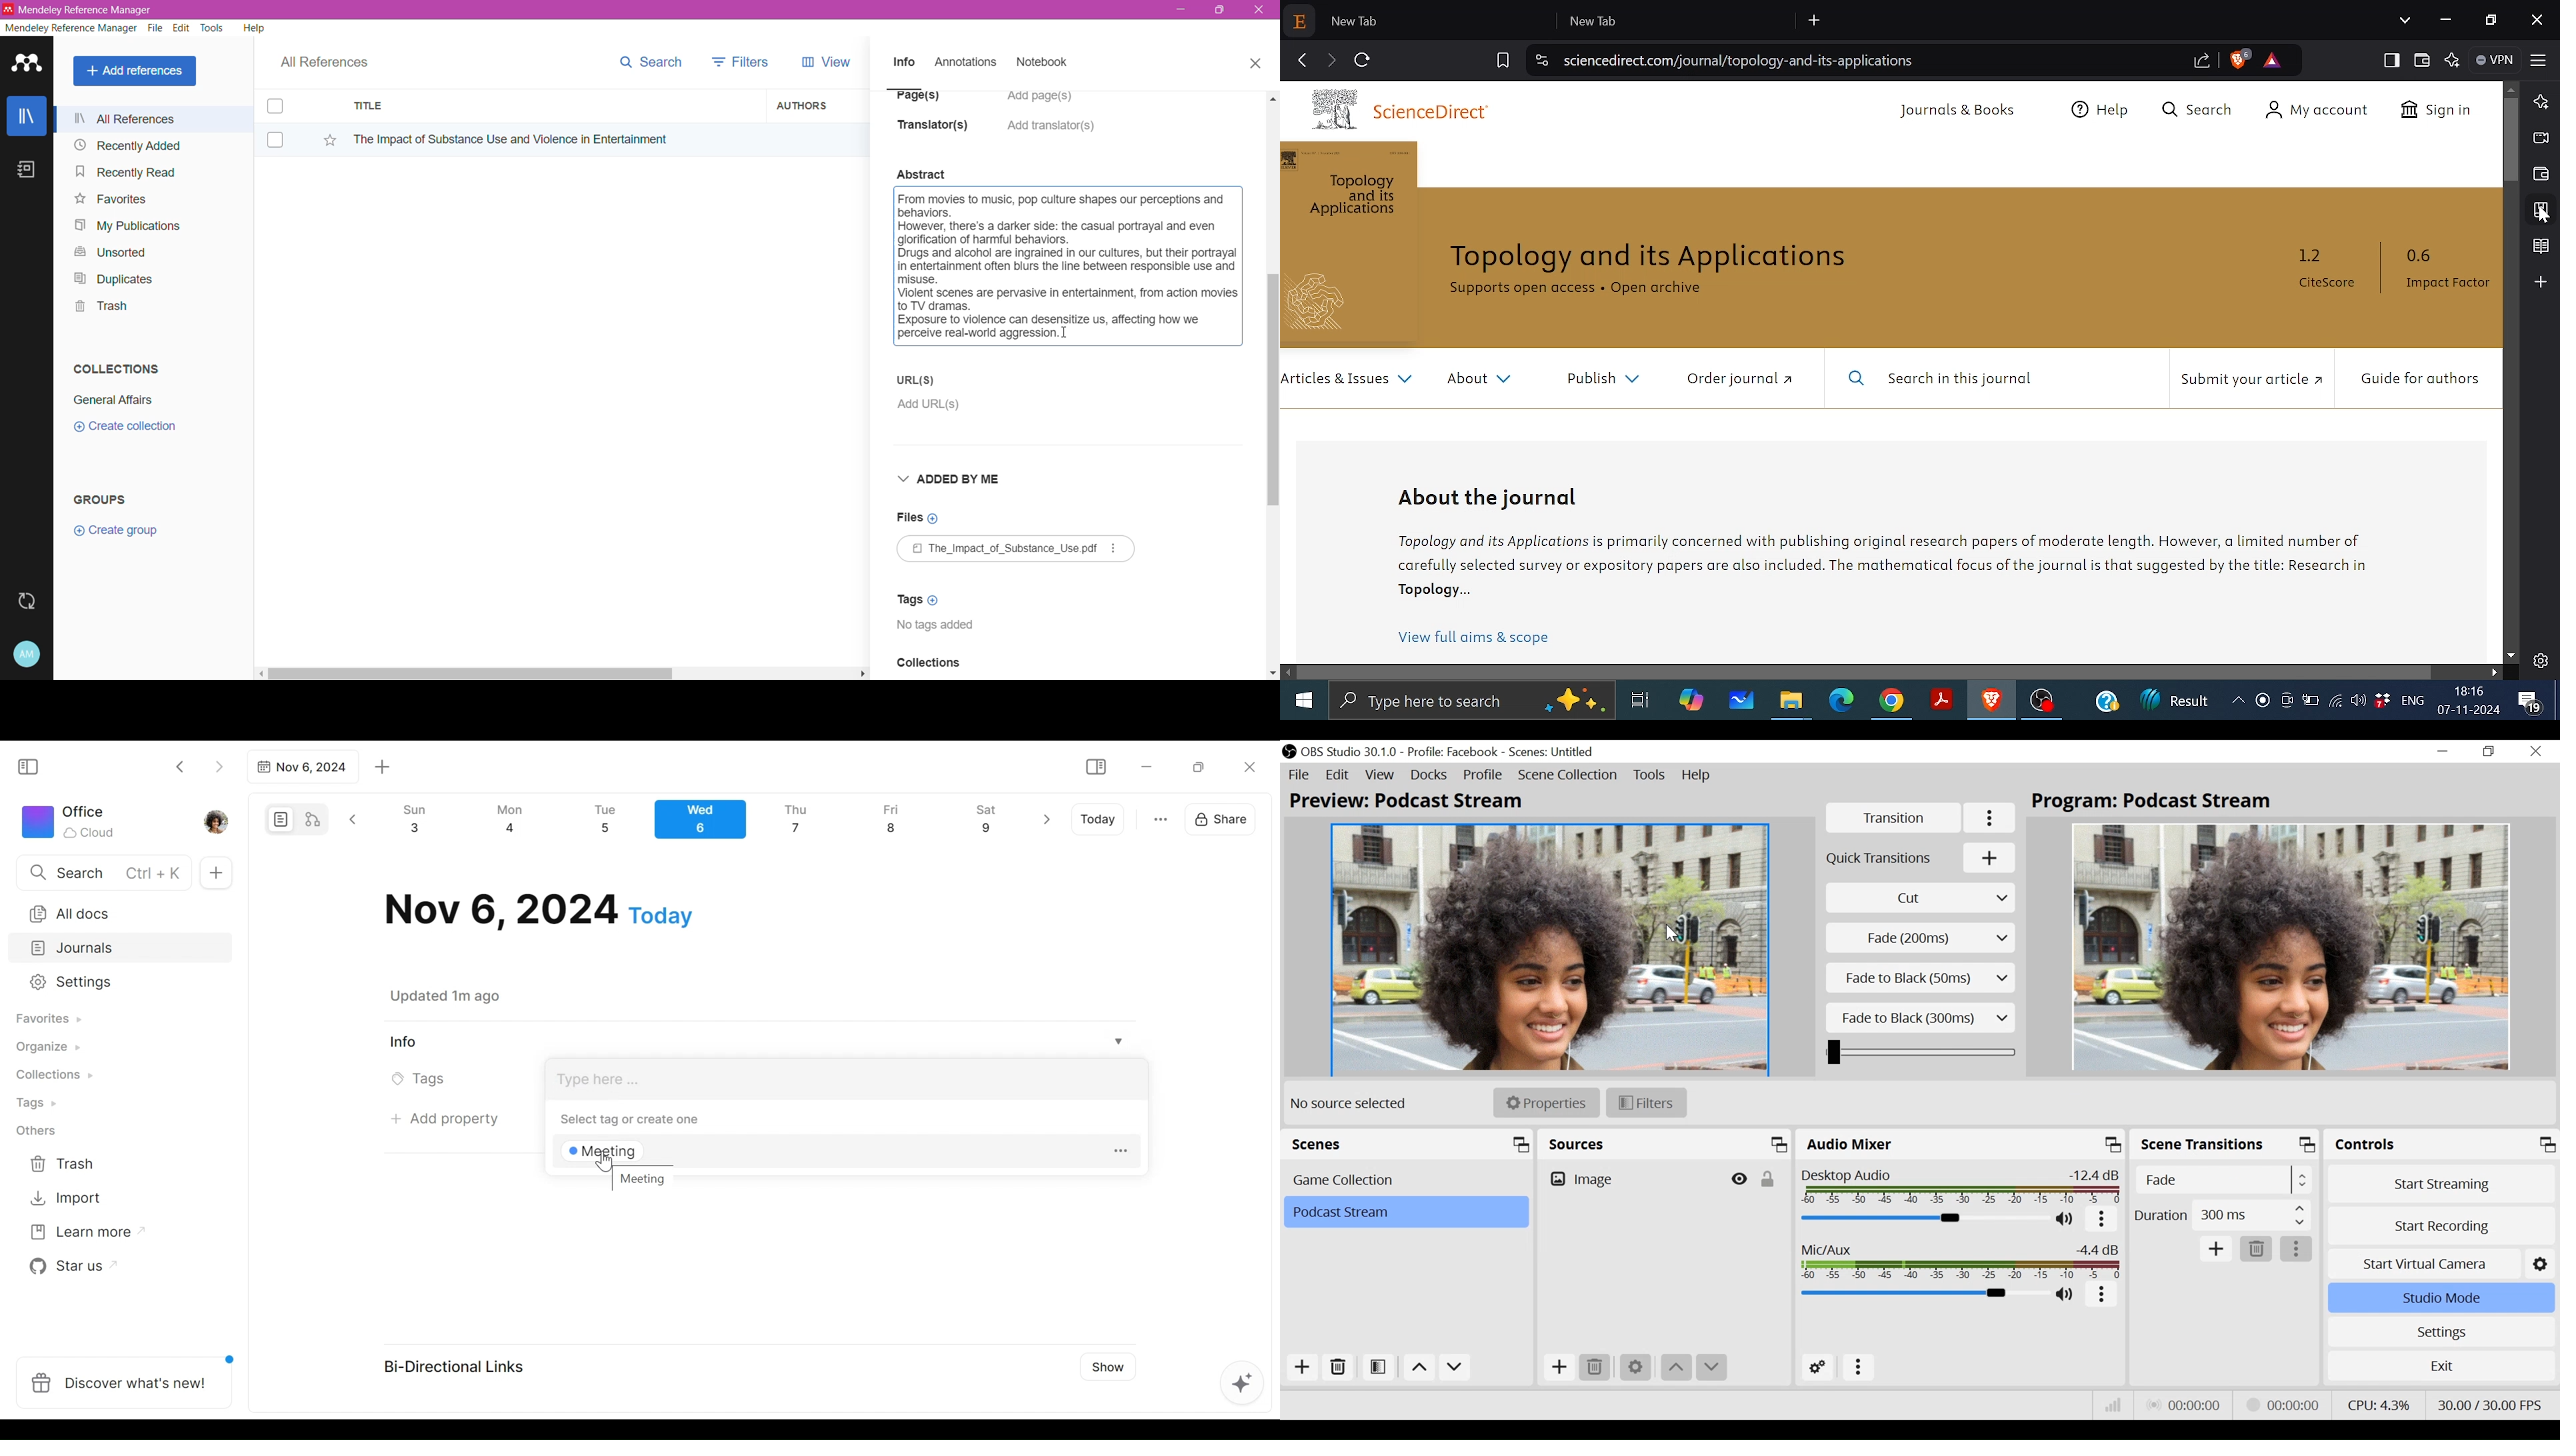  What do you see at coordinates (903, 61) in the screenshot?
I see `Info` at bounding box center [903, 61].